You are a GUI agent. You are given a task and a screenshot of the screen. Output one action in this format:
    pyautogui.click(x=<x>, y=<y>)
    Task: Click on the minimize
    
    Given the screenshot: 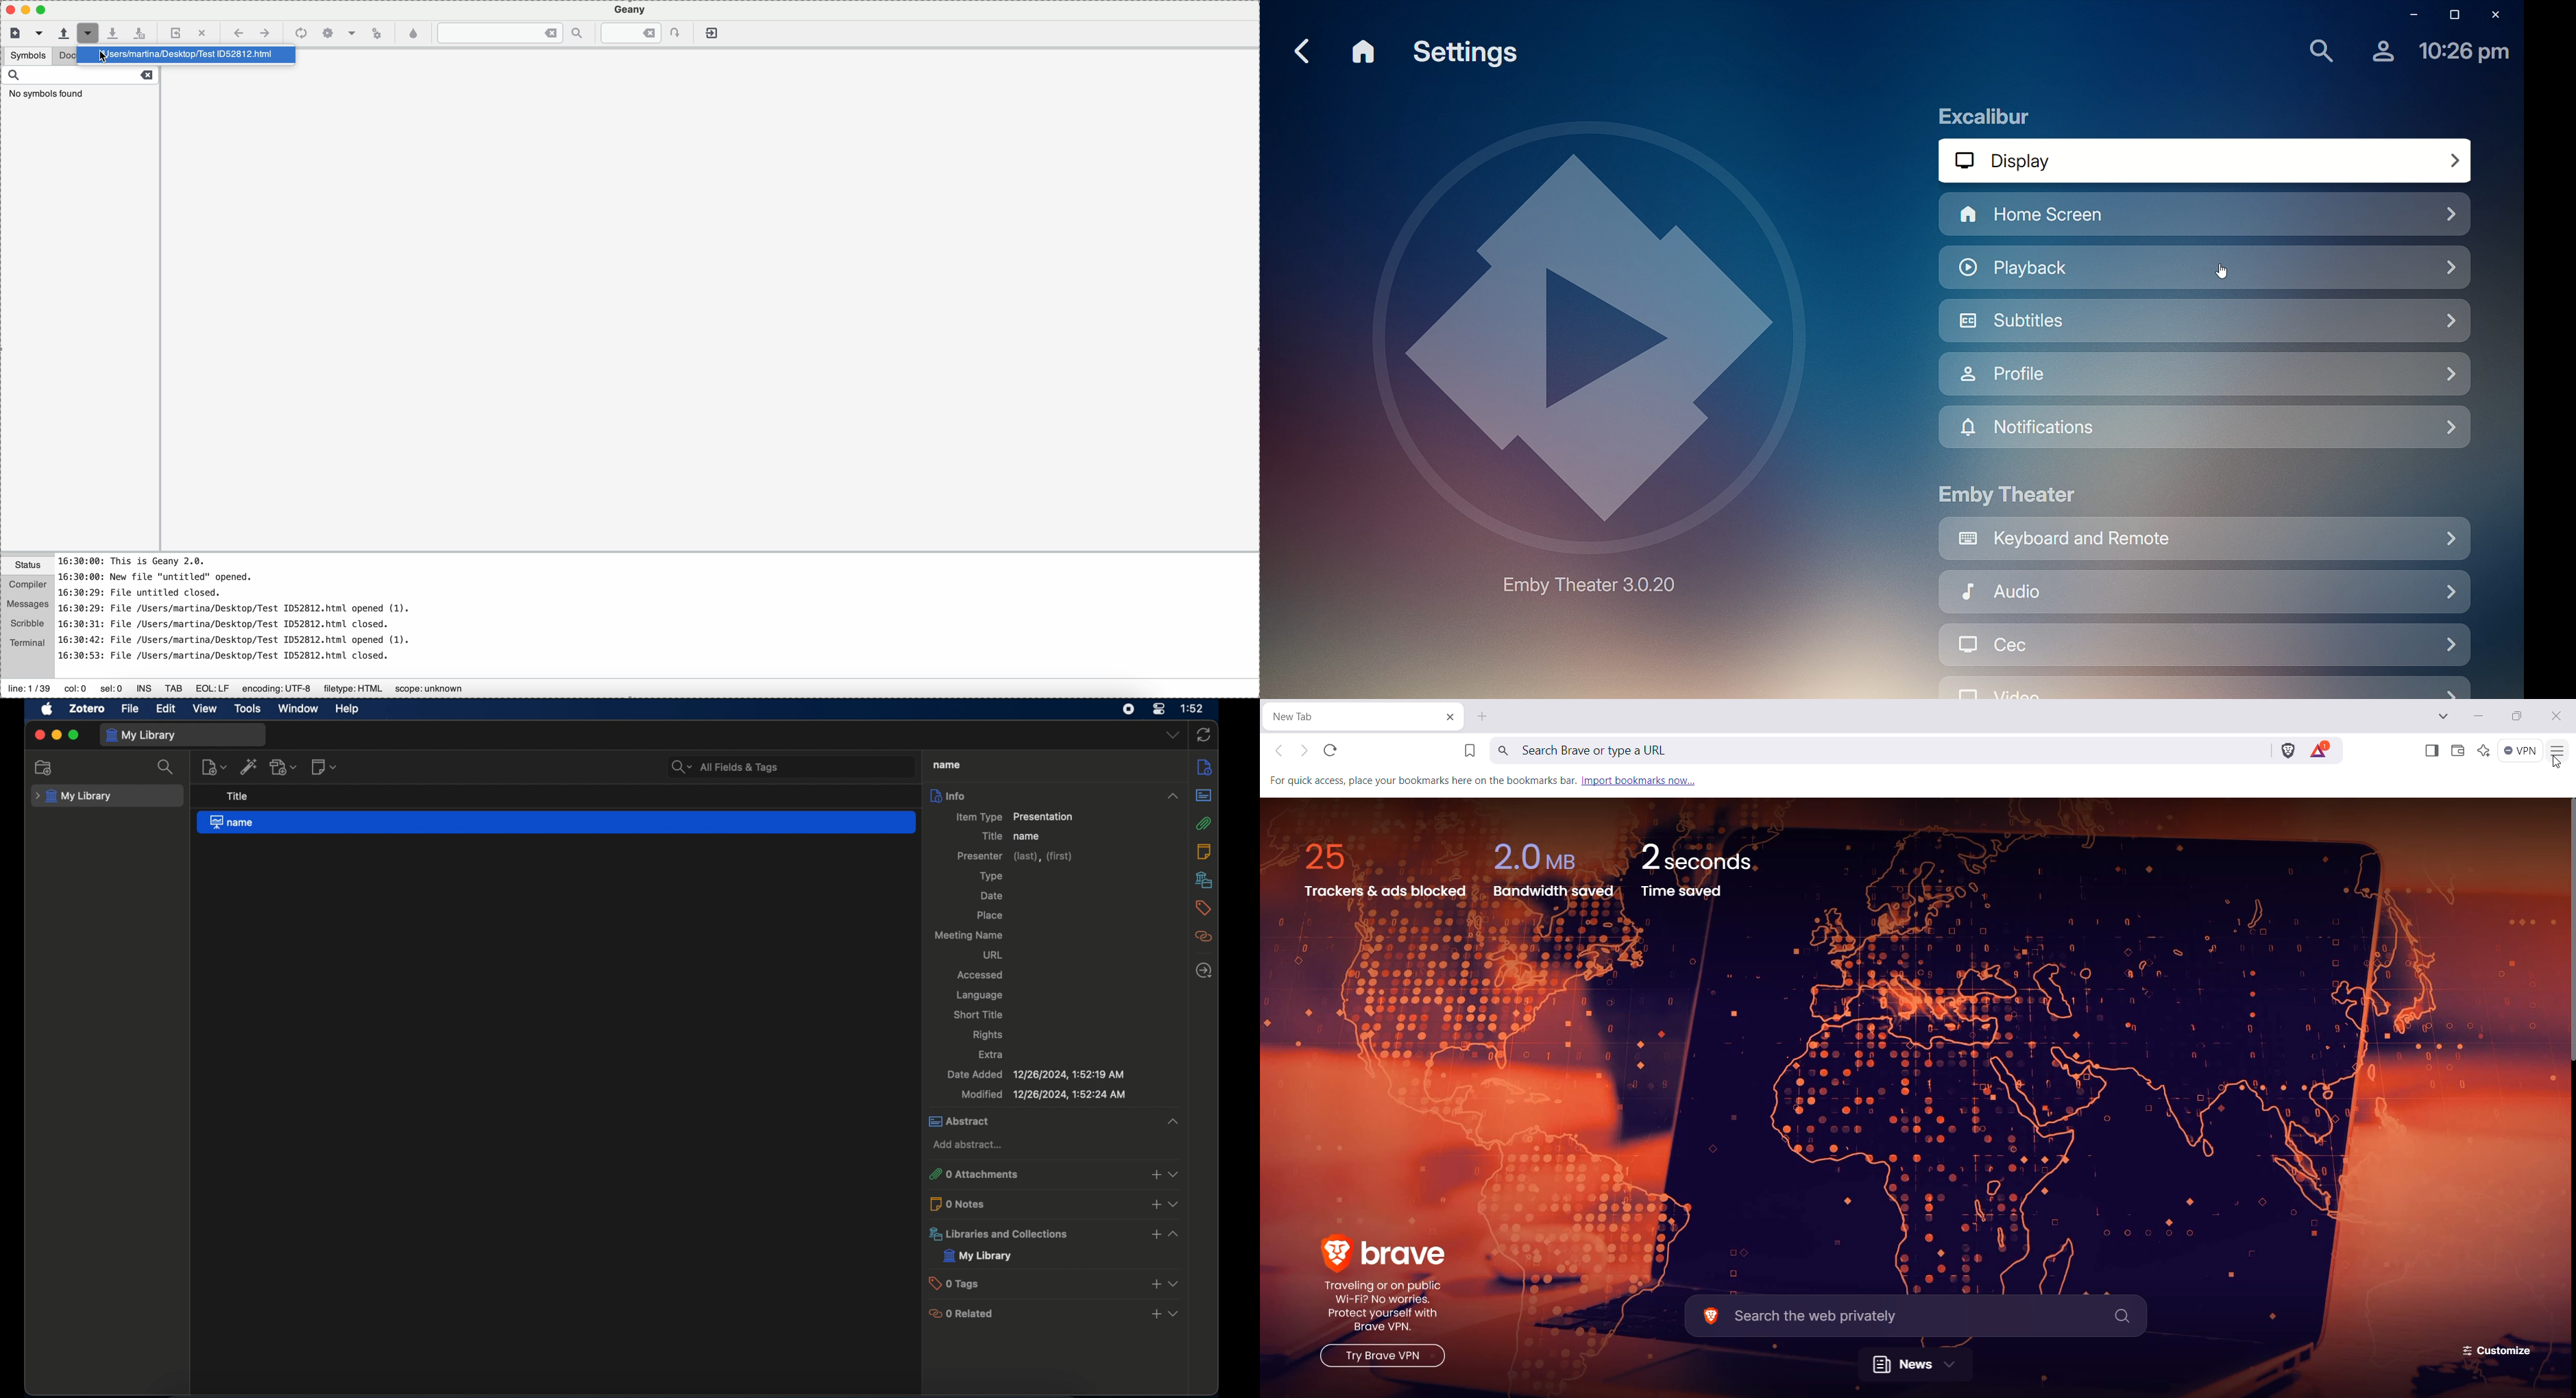 What is the action you would take?
    pyautogui.click(x=56, y=735)
    